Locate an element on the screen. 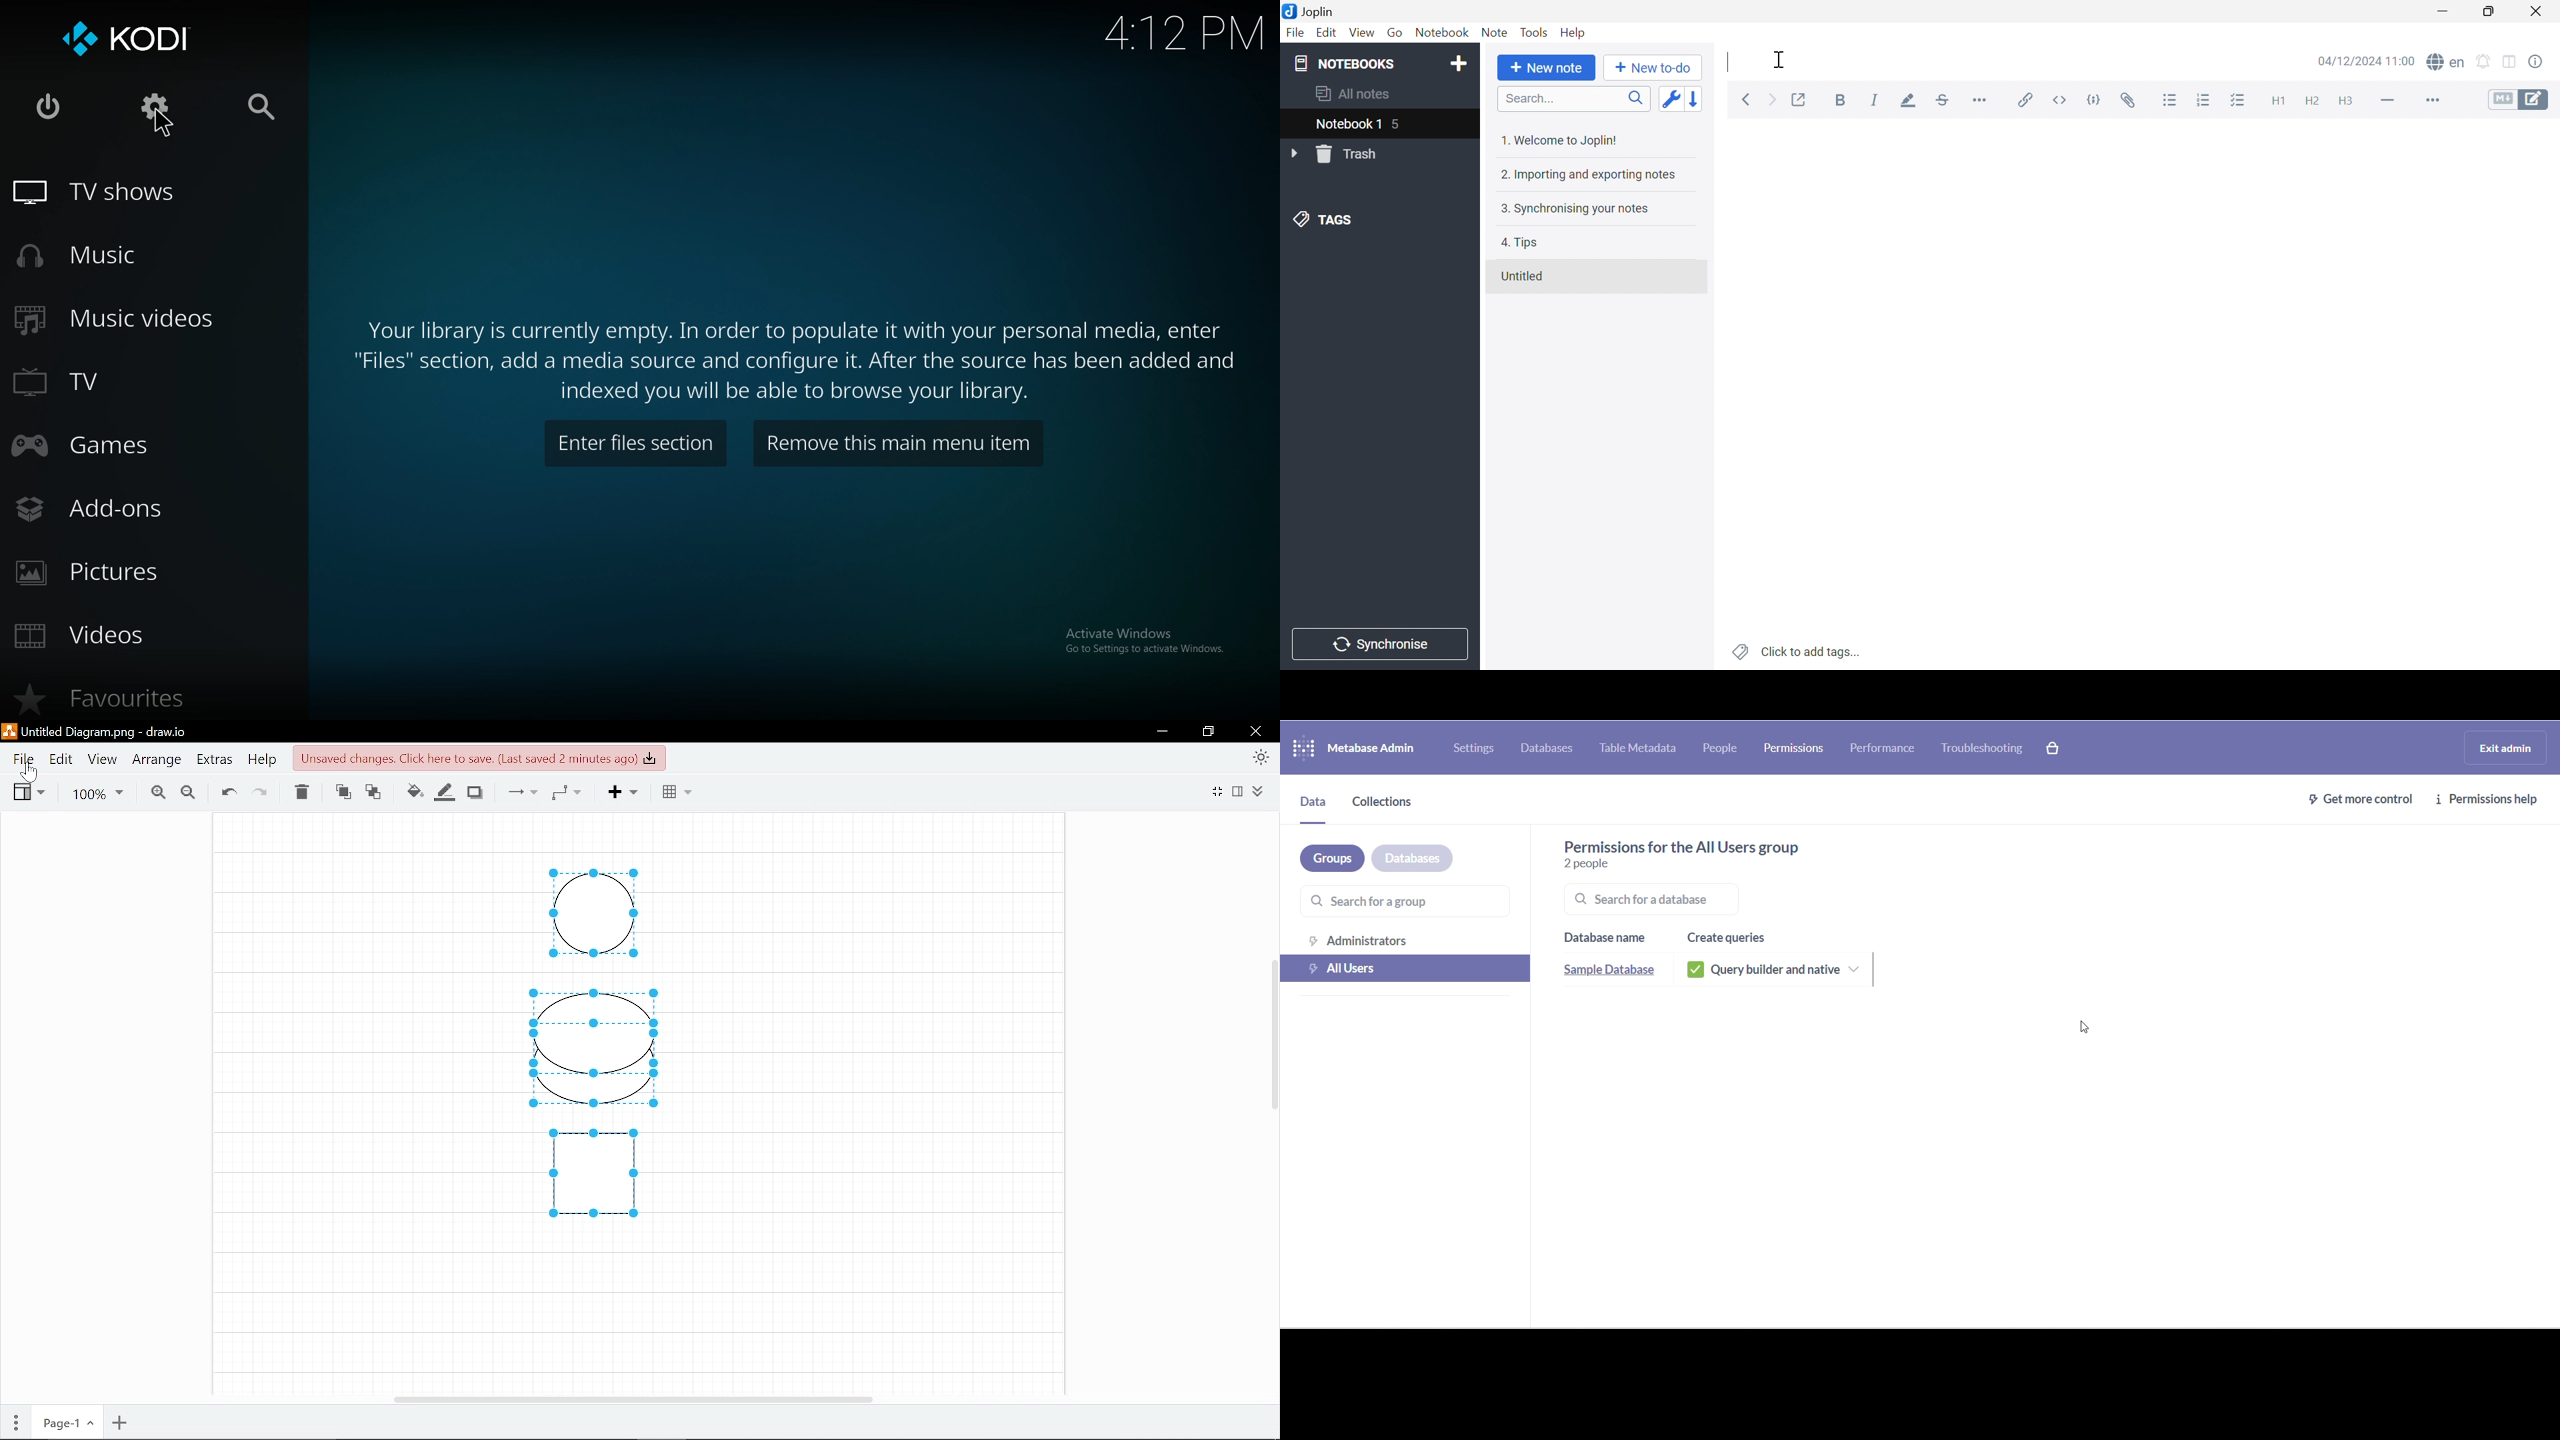 Image resolution: width=2576 pixels, height=1456 pixels. NOTEBOOKS is located at coordinates (1347, 64).